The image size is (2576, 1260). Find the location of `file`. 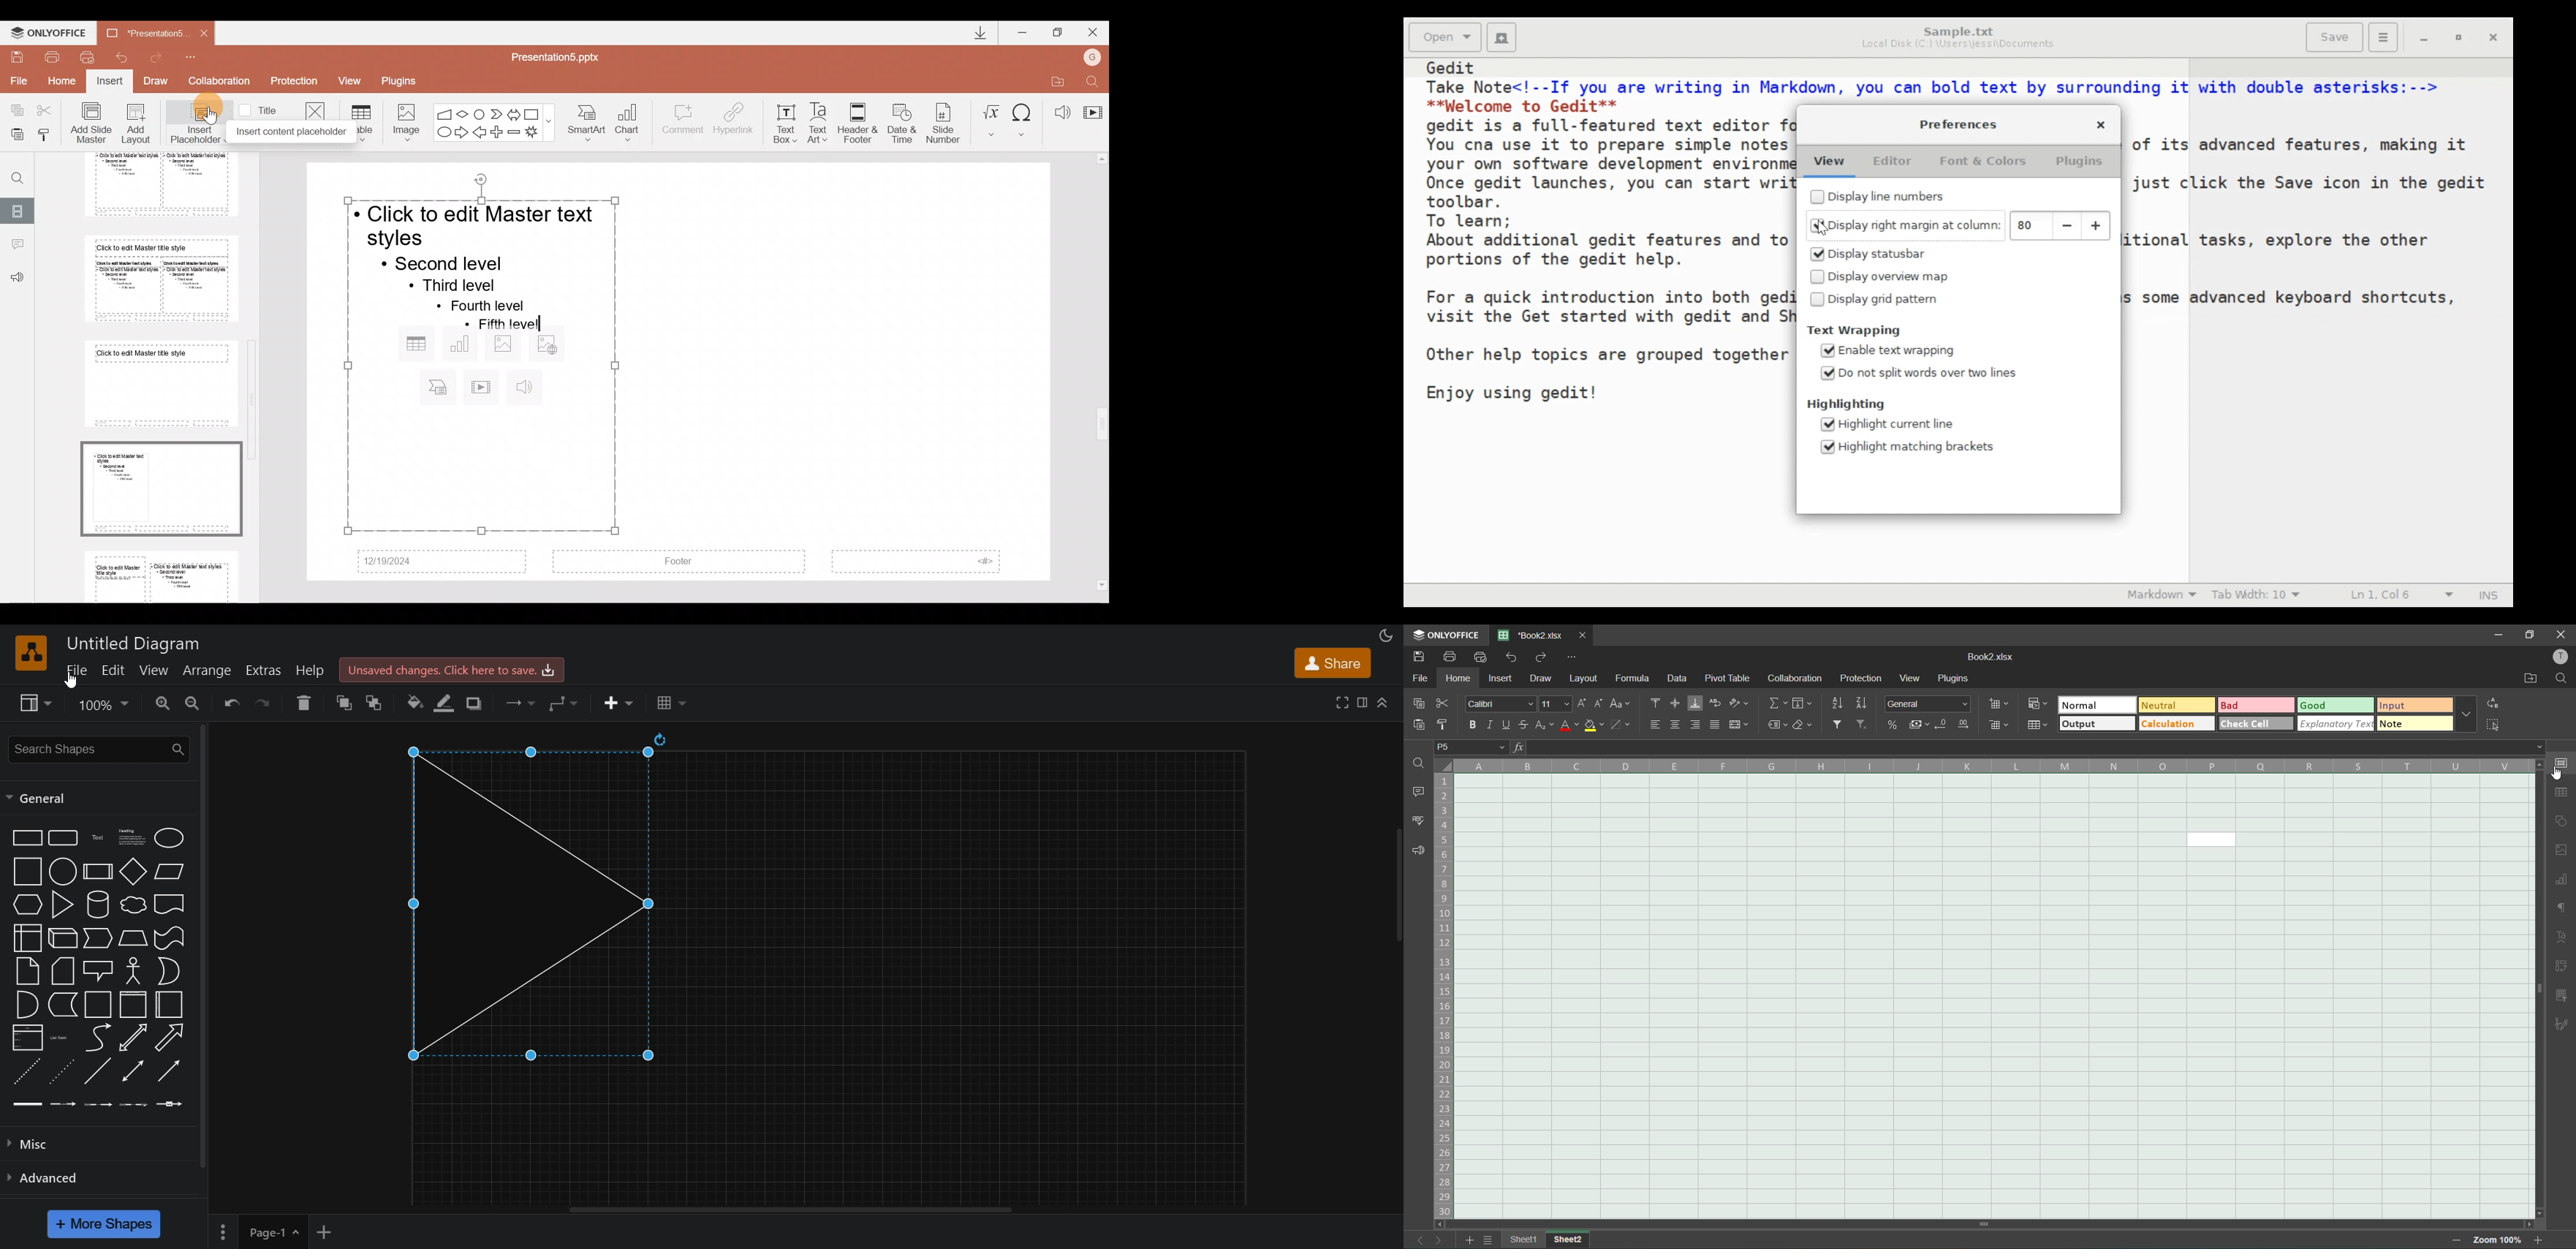

file is located at coordinates (1418, 679).